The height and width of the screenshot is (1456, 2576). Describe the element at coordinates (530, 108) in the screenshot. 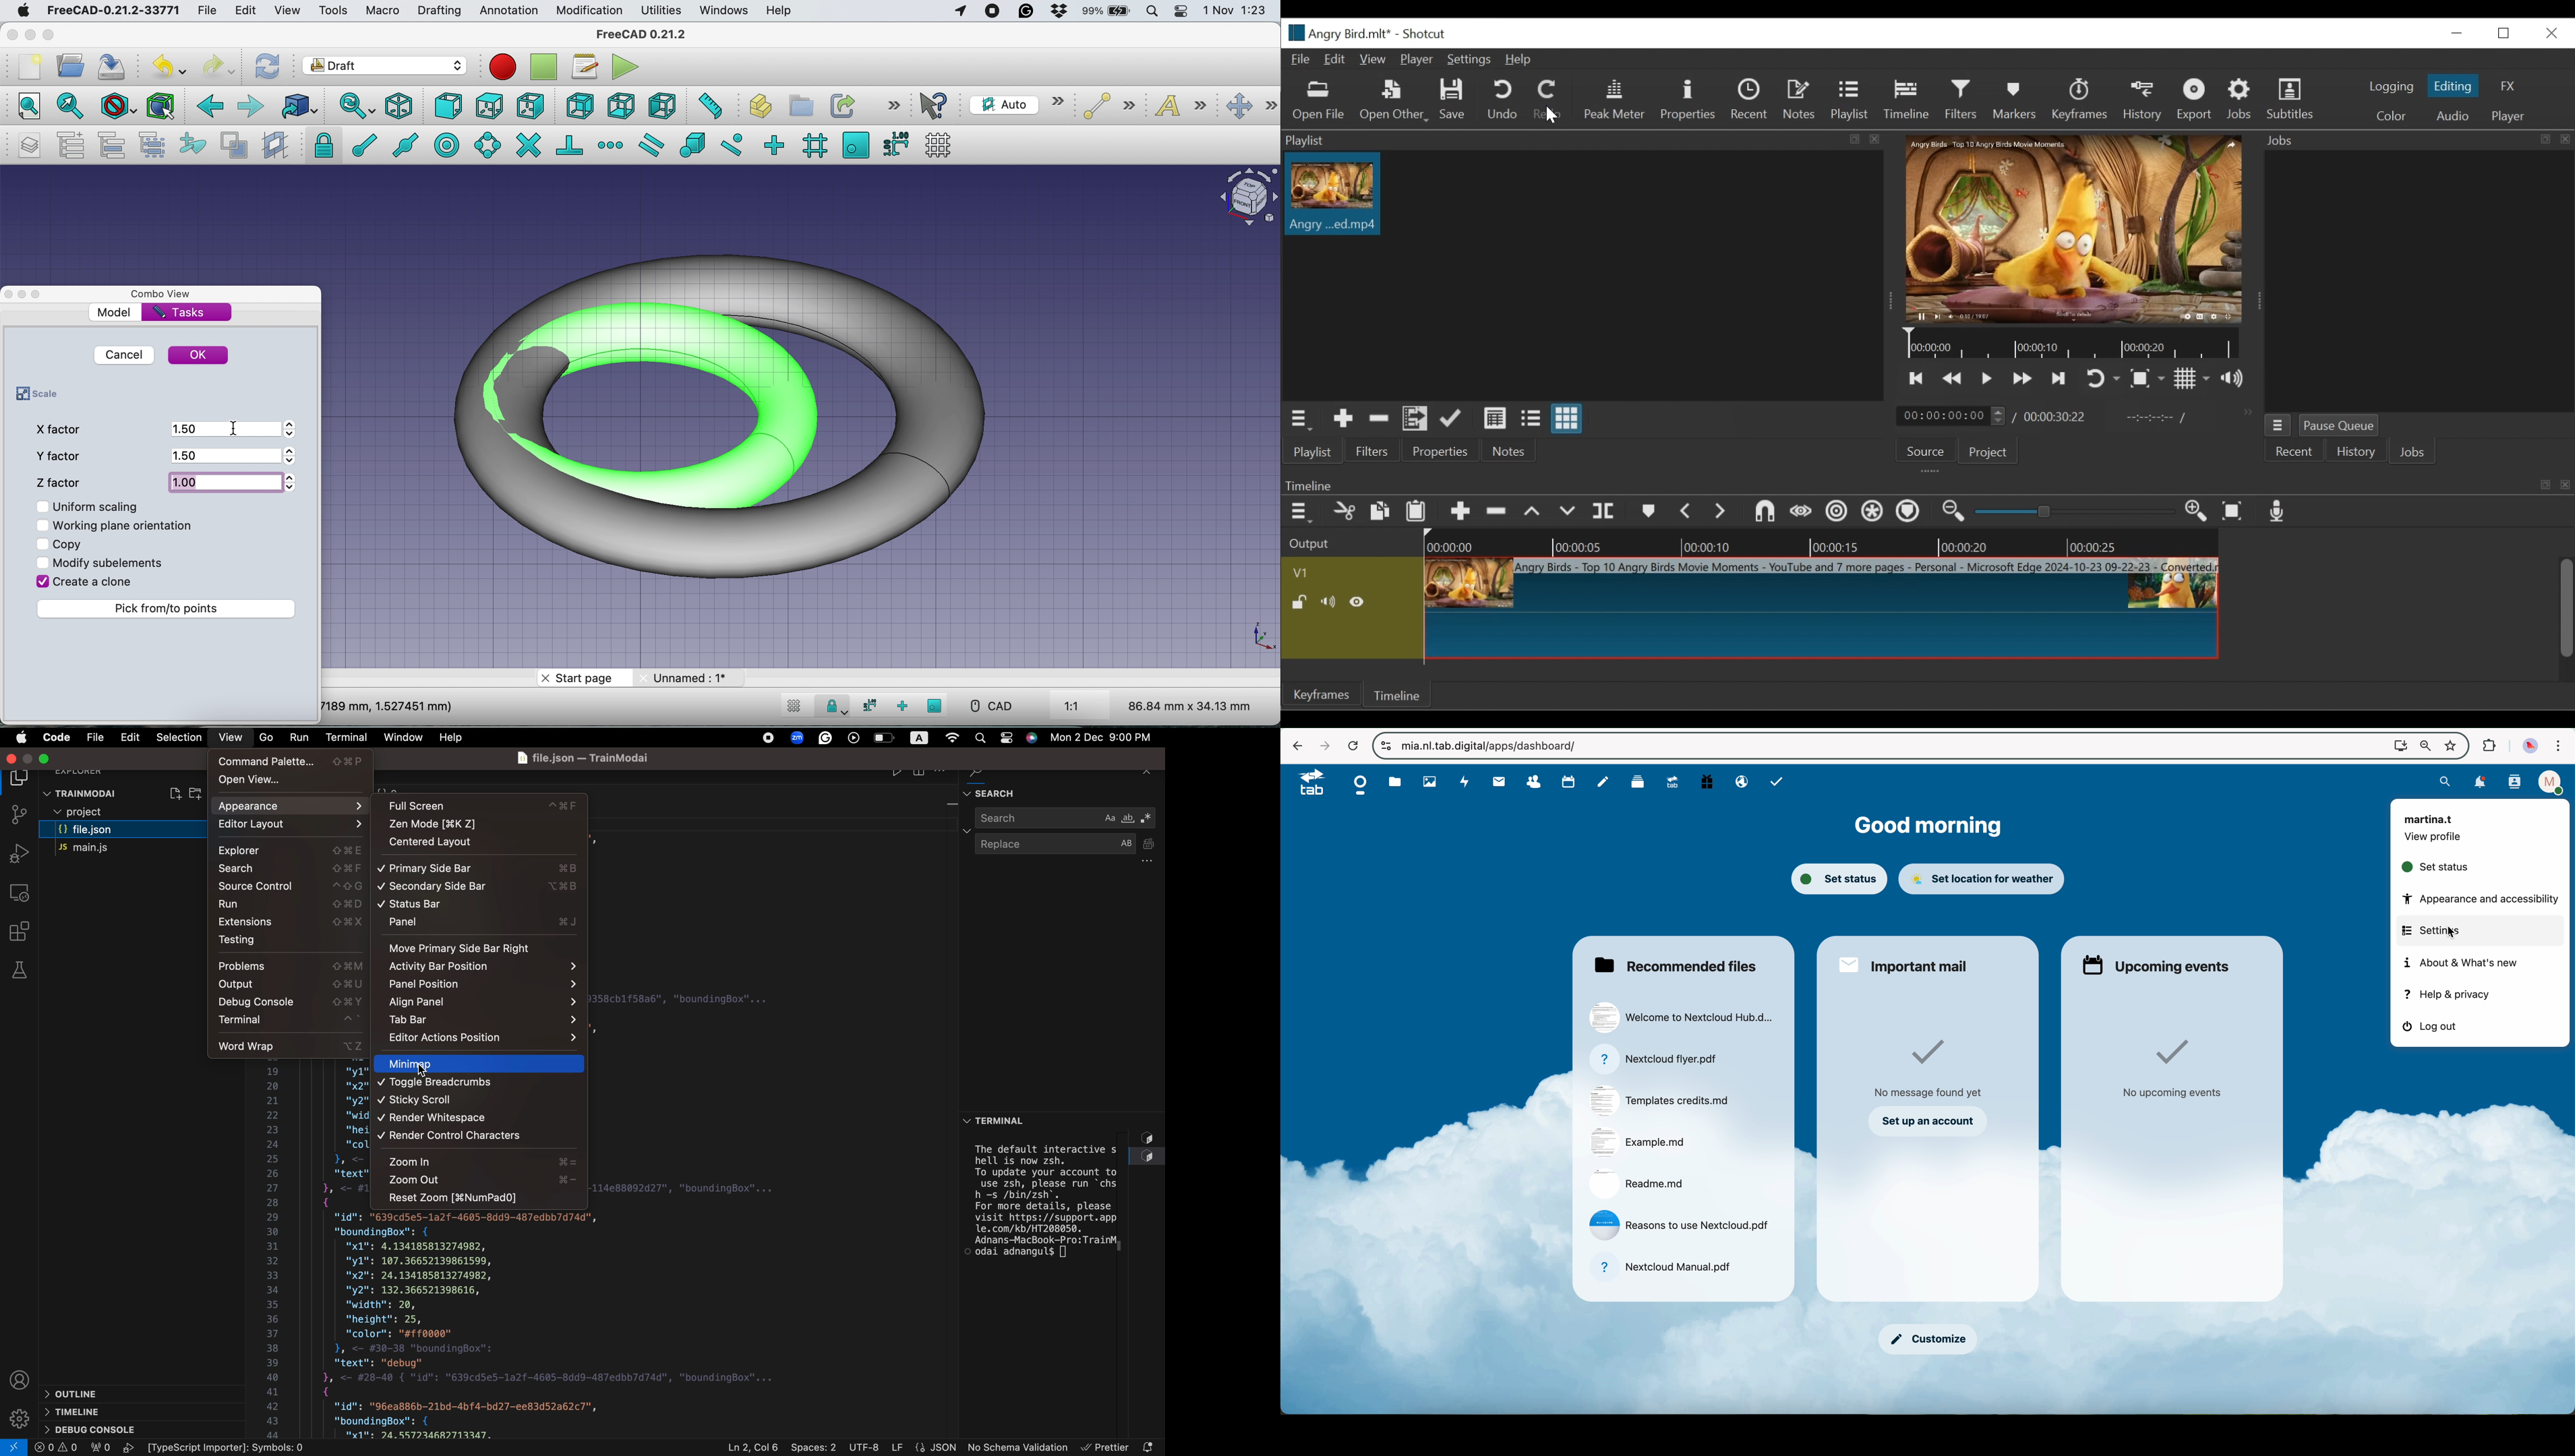

I see `right` at that location.